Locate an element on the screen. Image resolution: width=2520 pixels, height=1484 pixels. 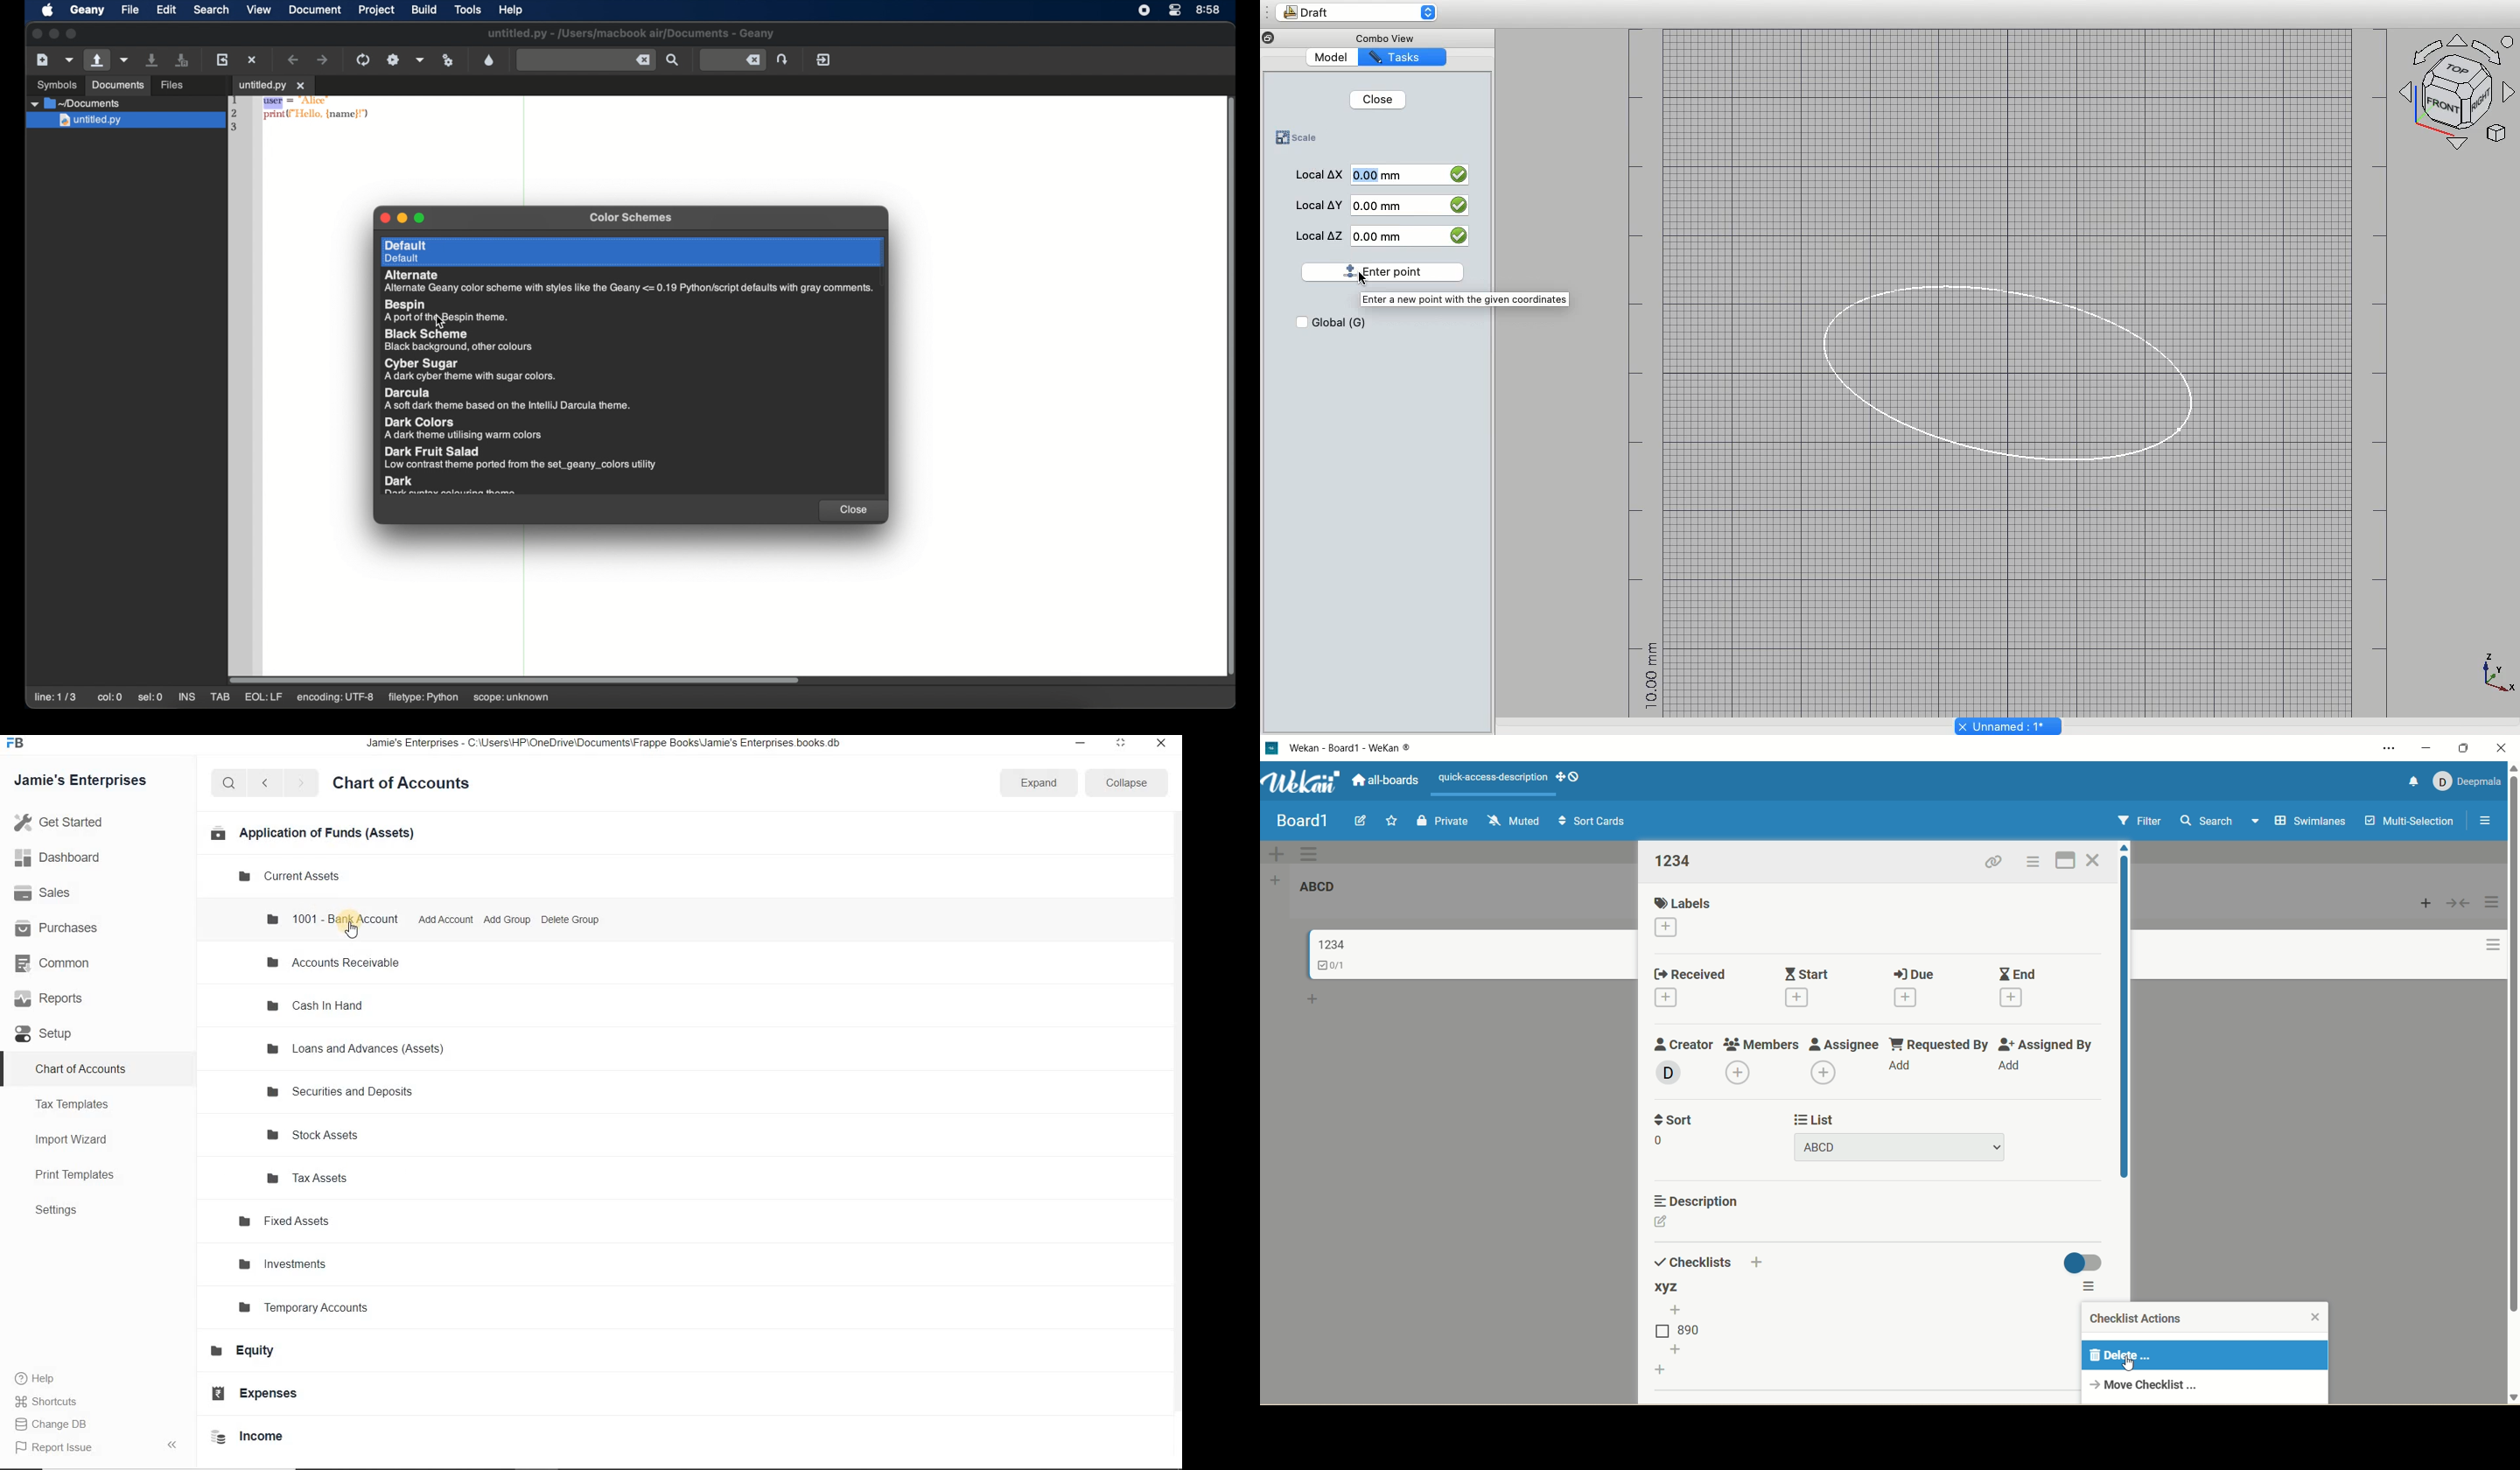
received is located at coordinates (1700, 973).